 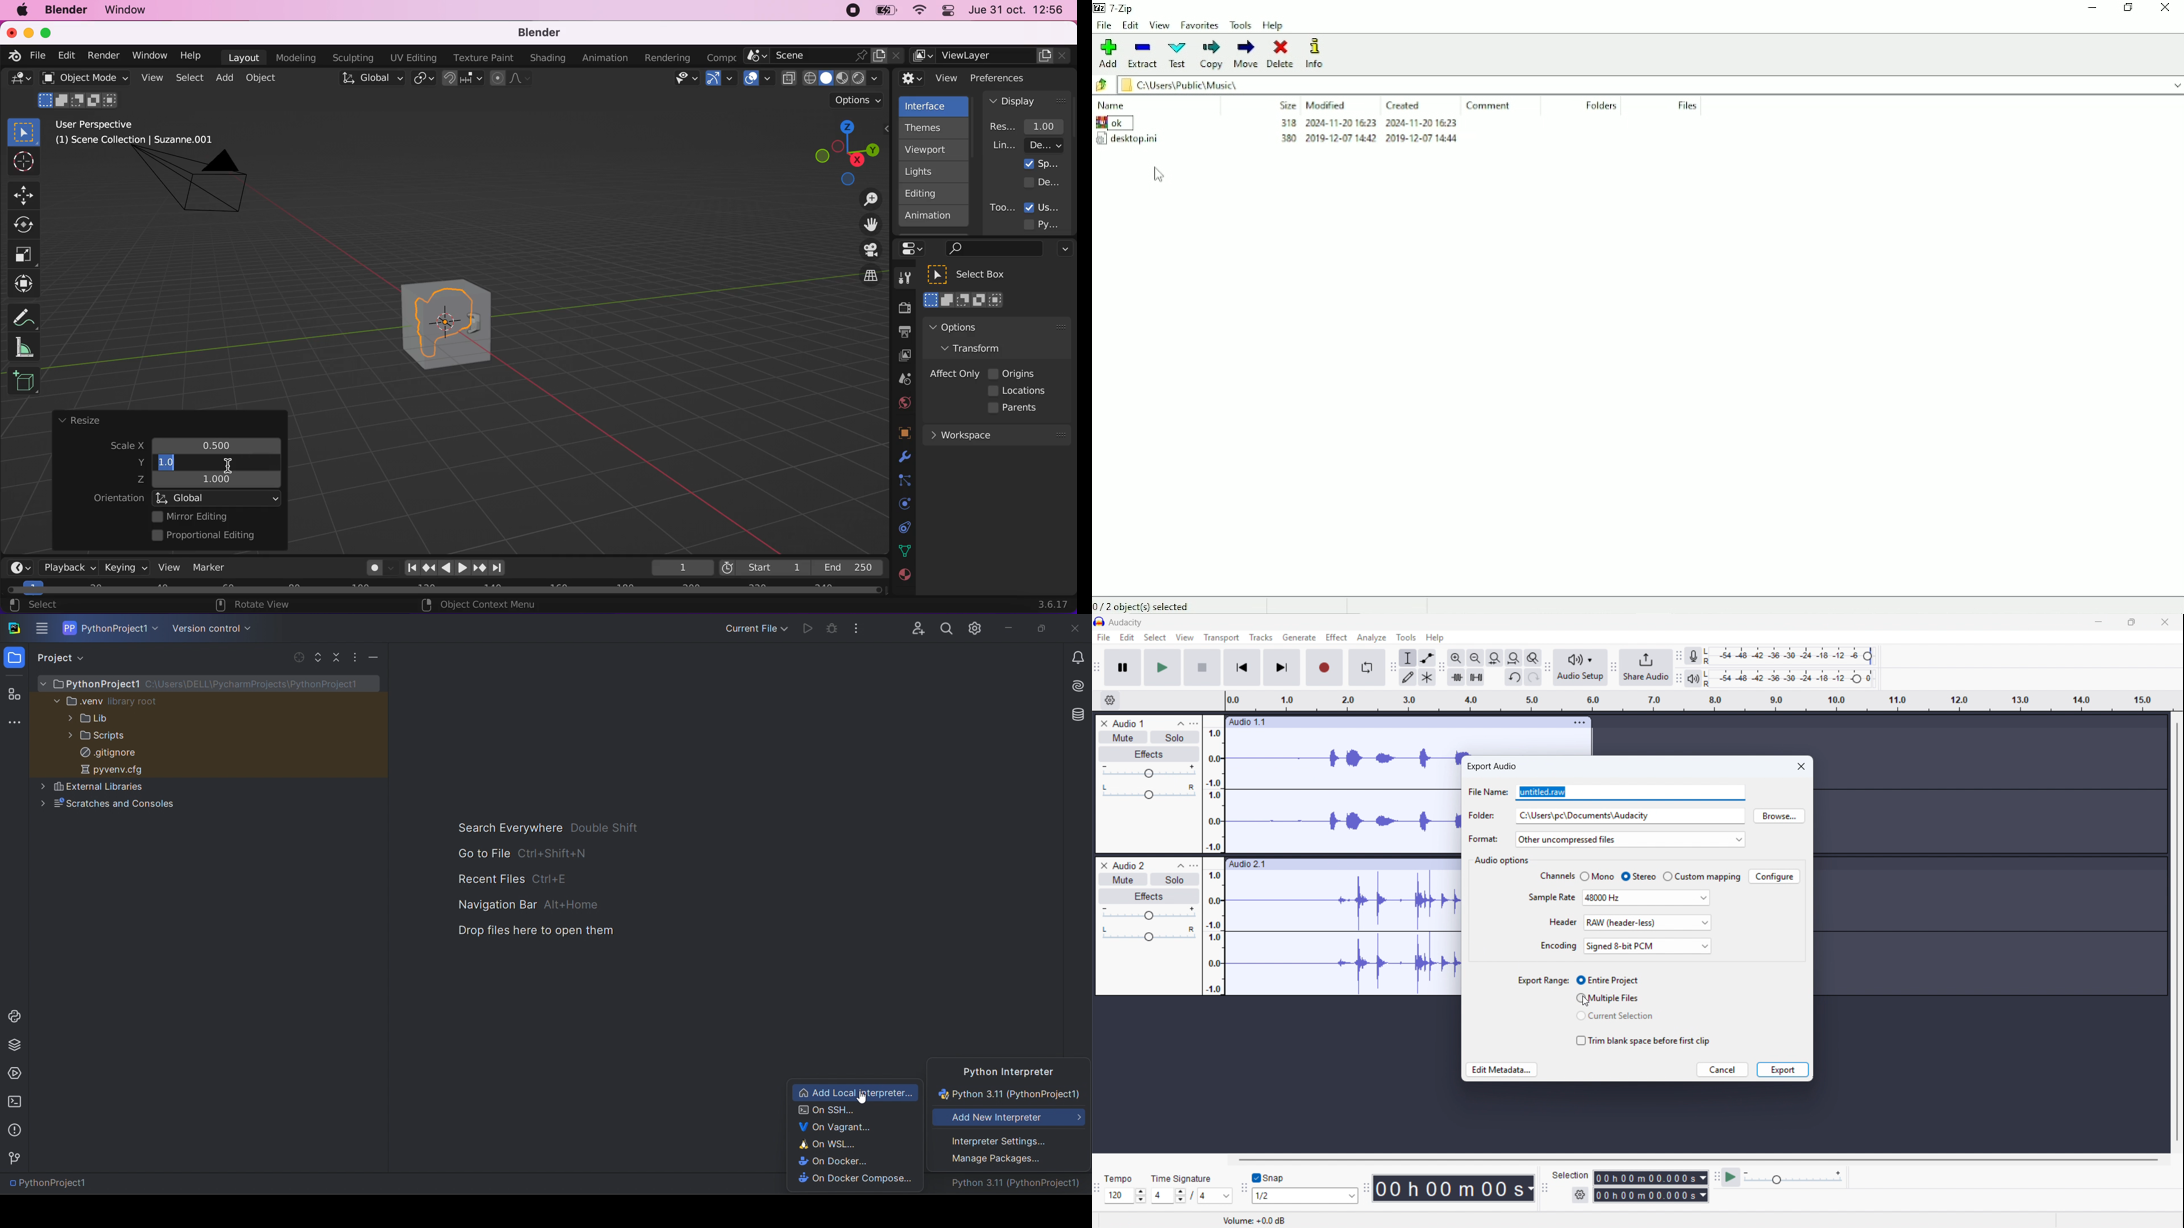 I want to click on Silence audio selection , so click(x=1476, y=677).